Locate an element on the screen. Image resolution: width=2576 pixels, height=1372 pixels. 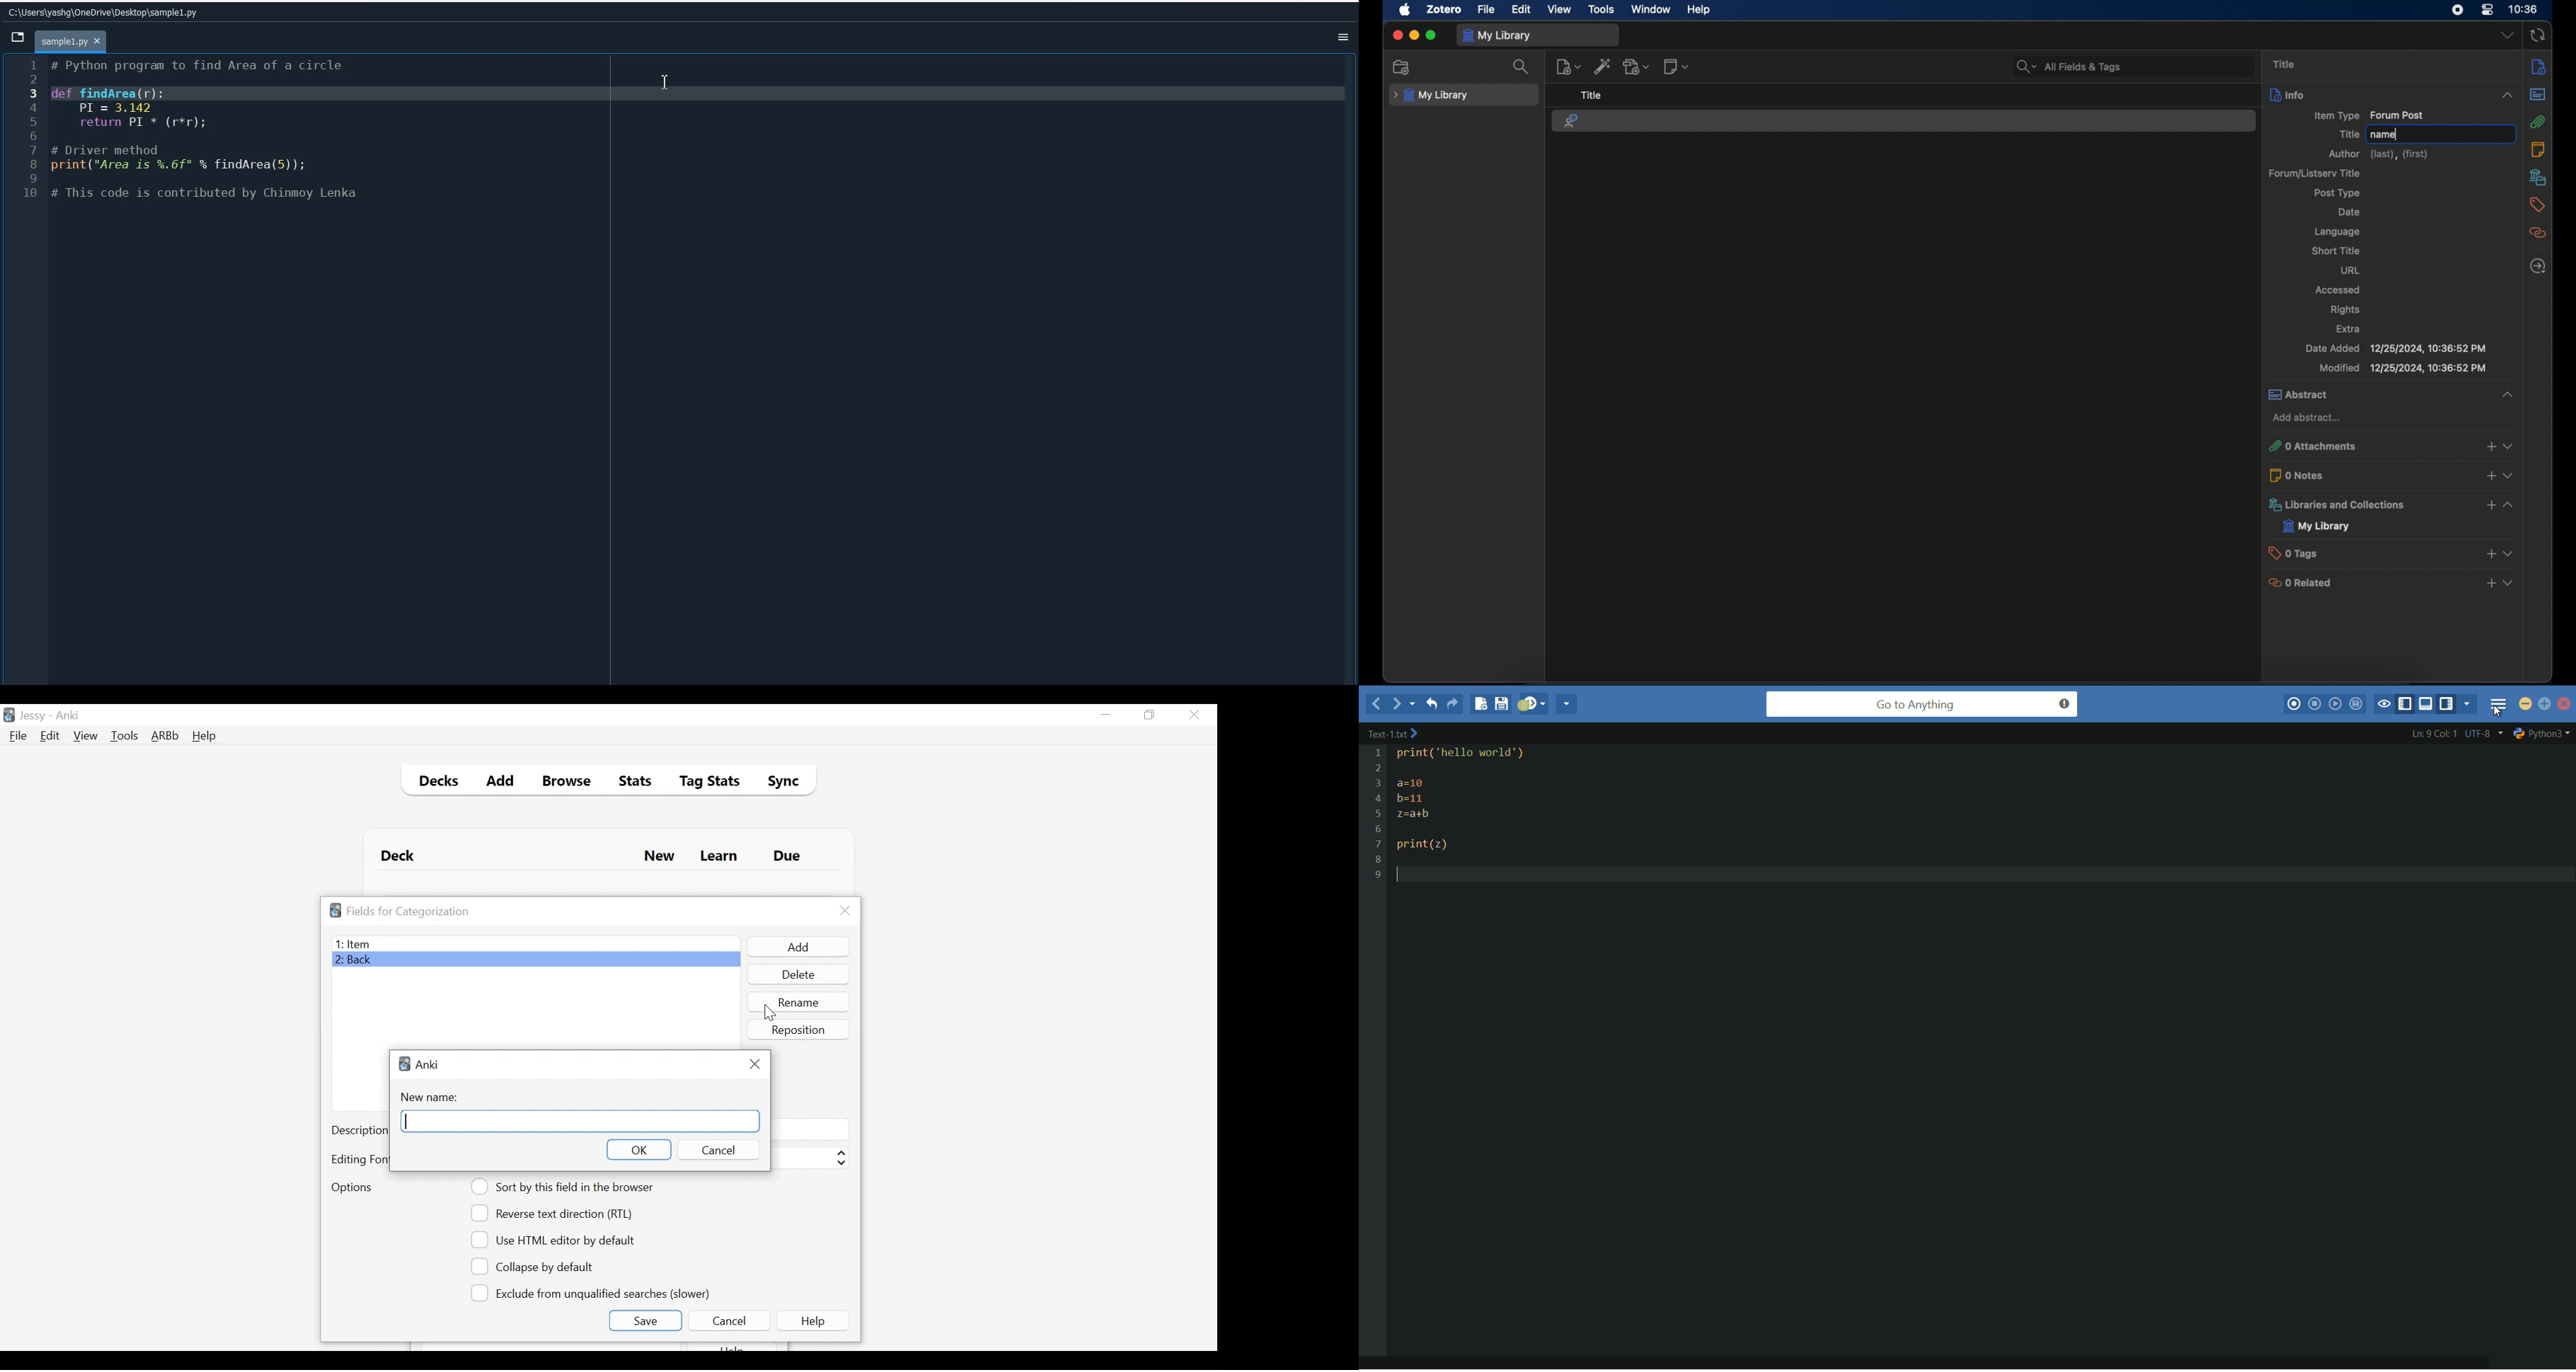
New Name Field is located at coordinates (581, 1121).